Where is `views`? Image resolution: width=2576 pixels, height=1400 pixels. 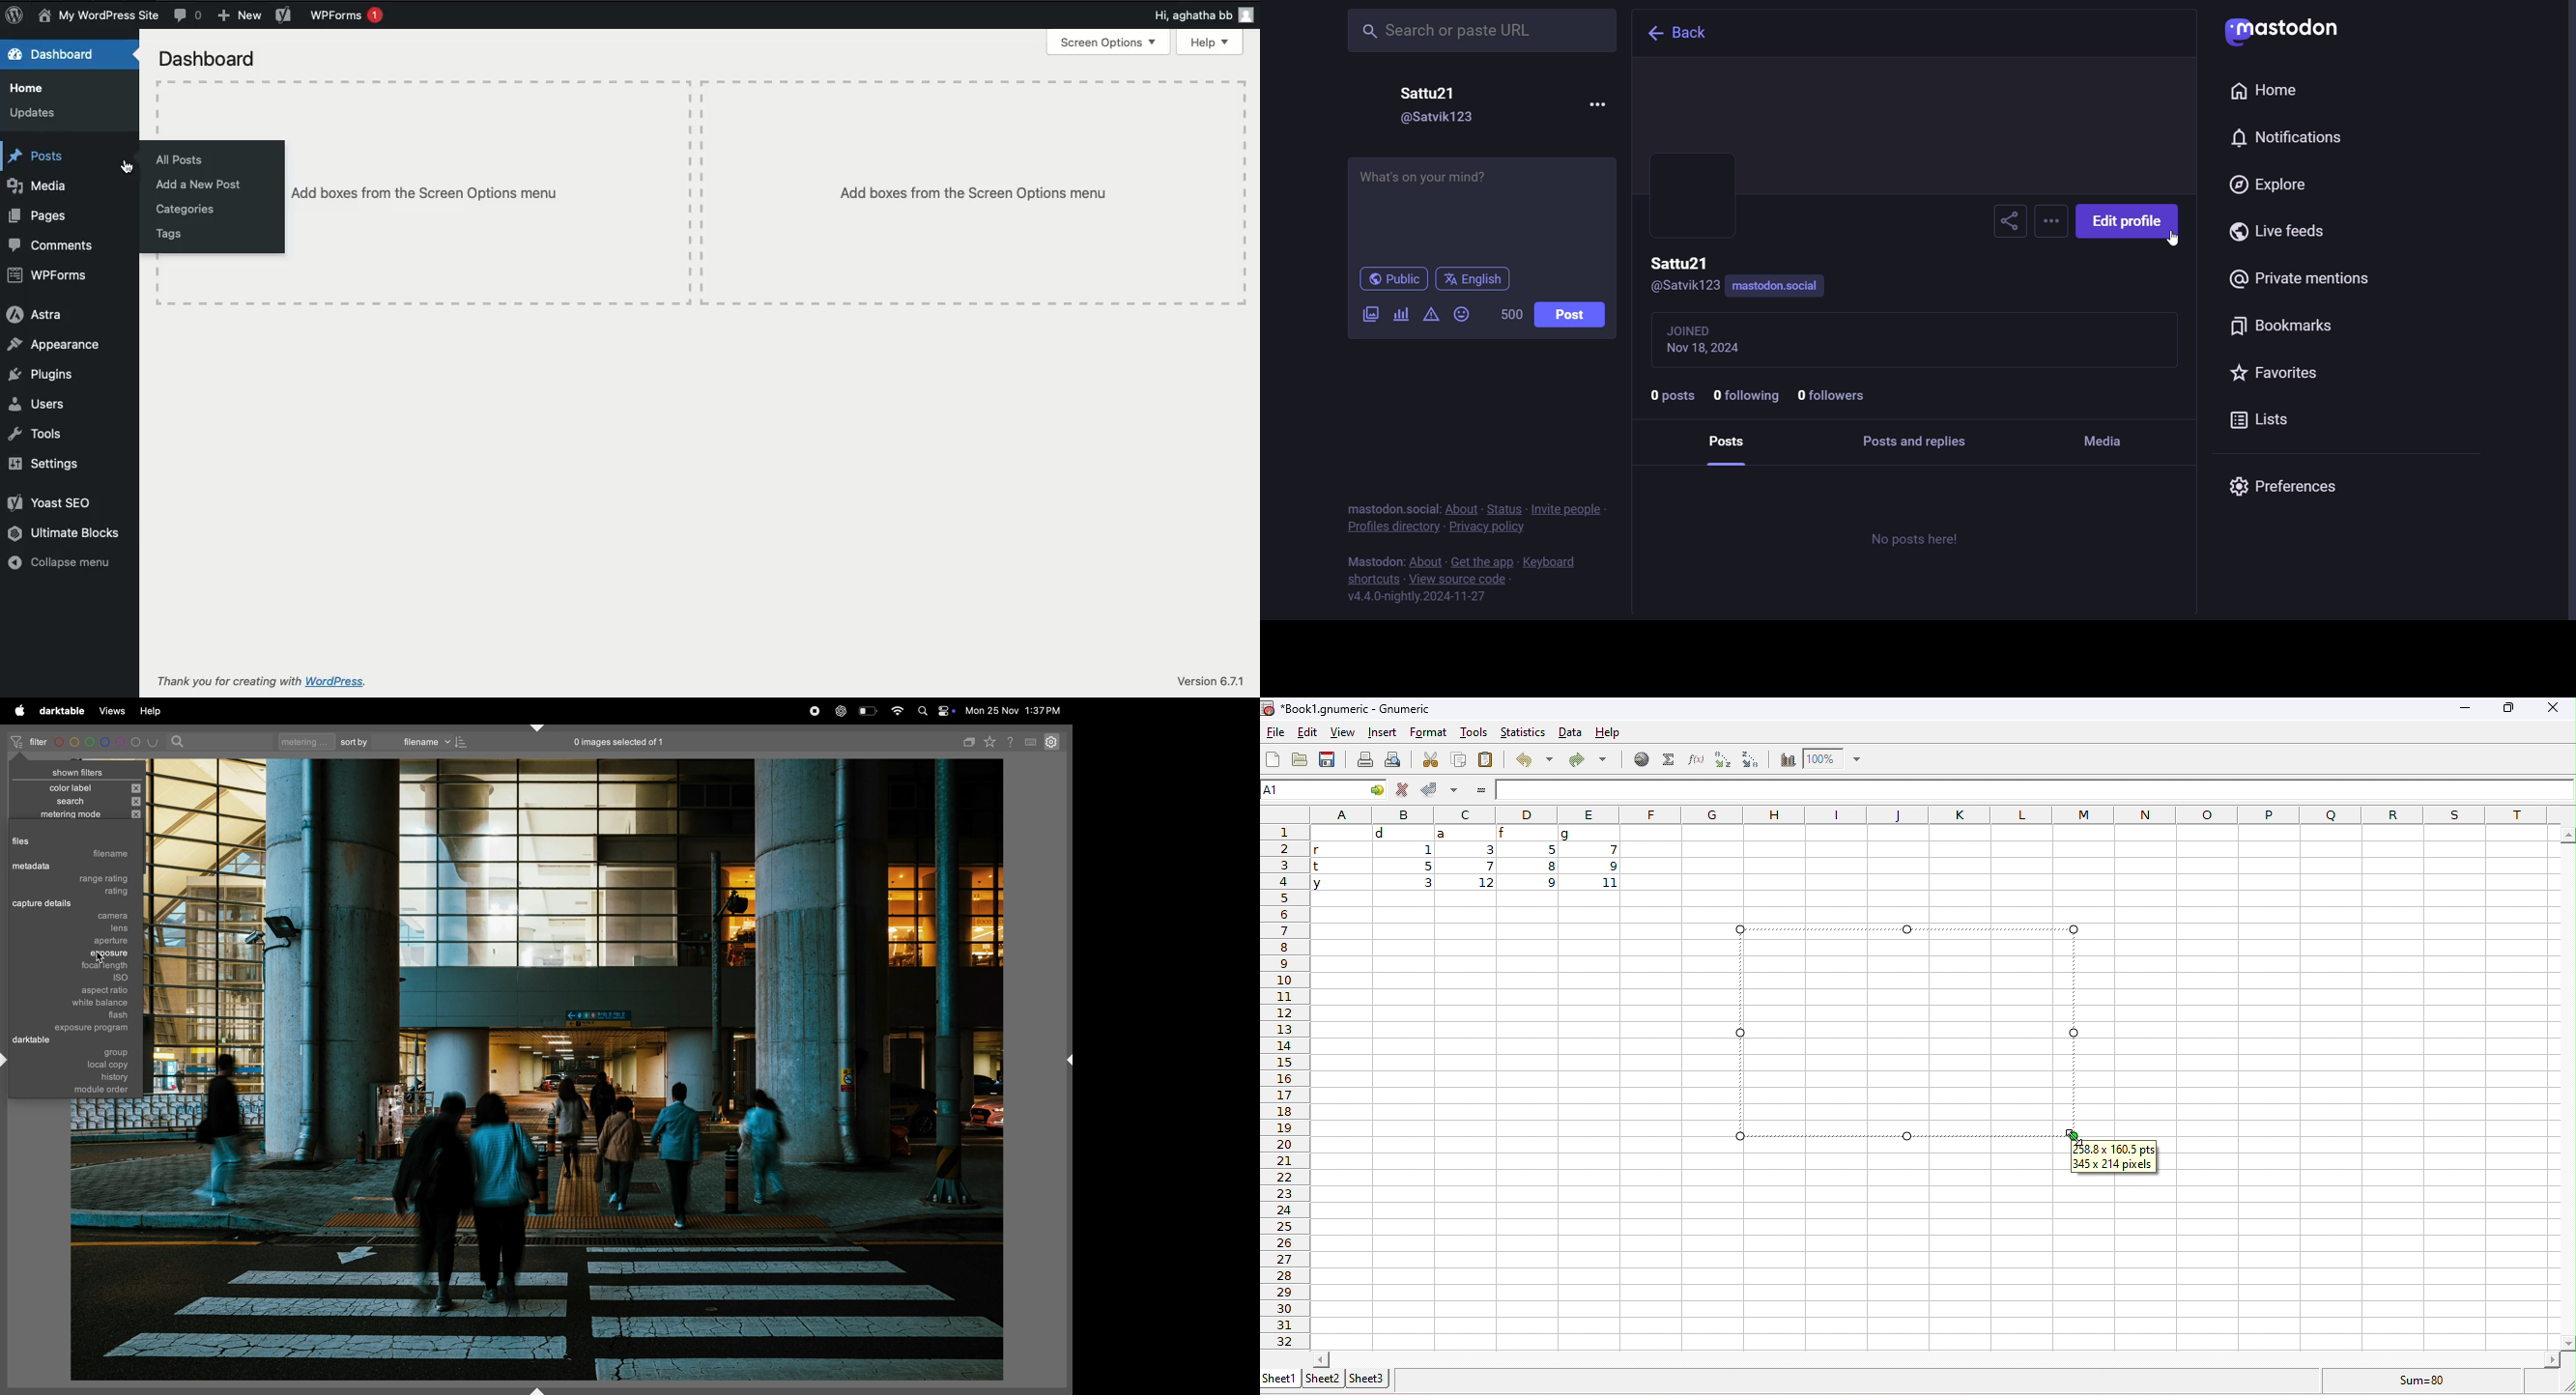 views is located at coordinates (112, 710).